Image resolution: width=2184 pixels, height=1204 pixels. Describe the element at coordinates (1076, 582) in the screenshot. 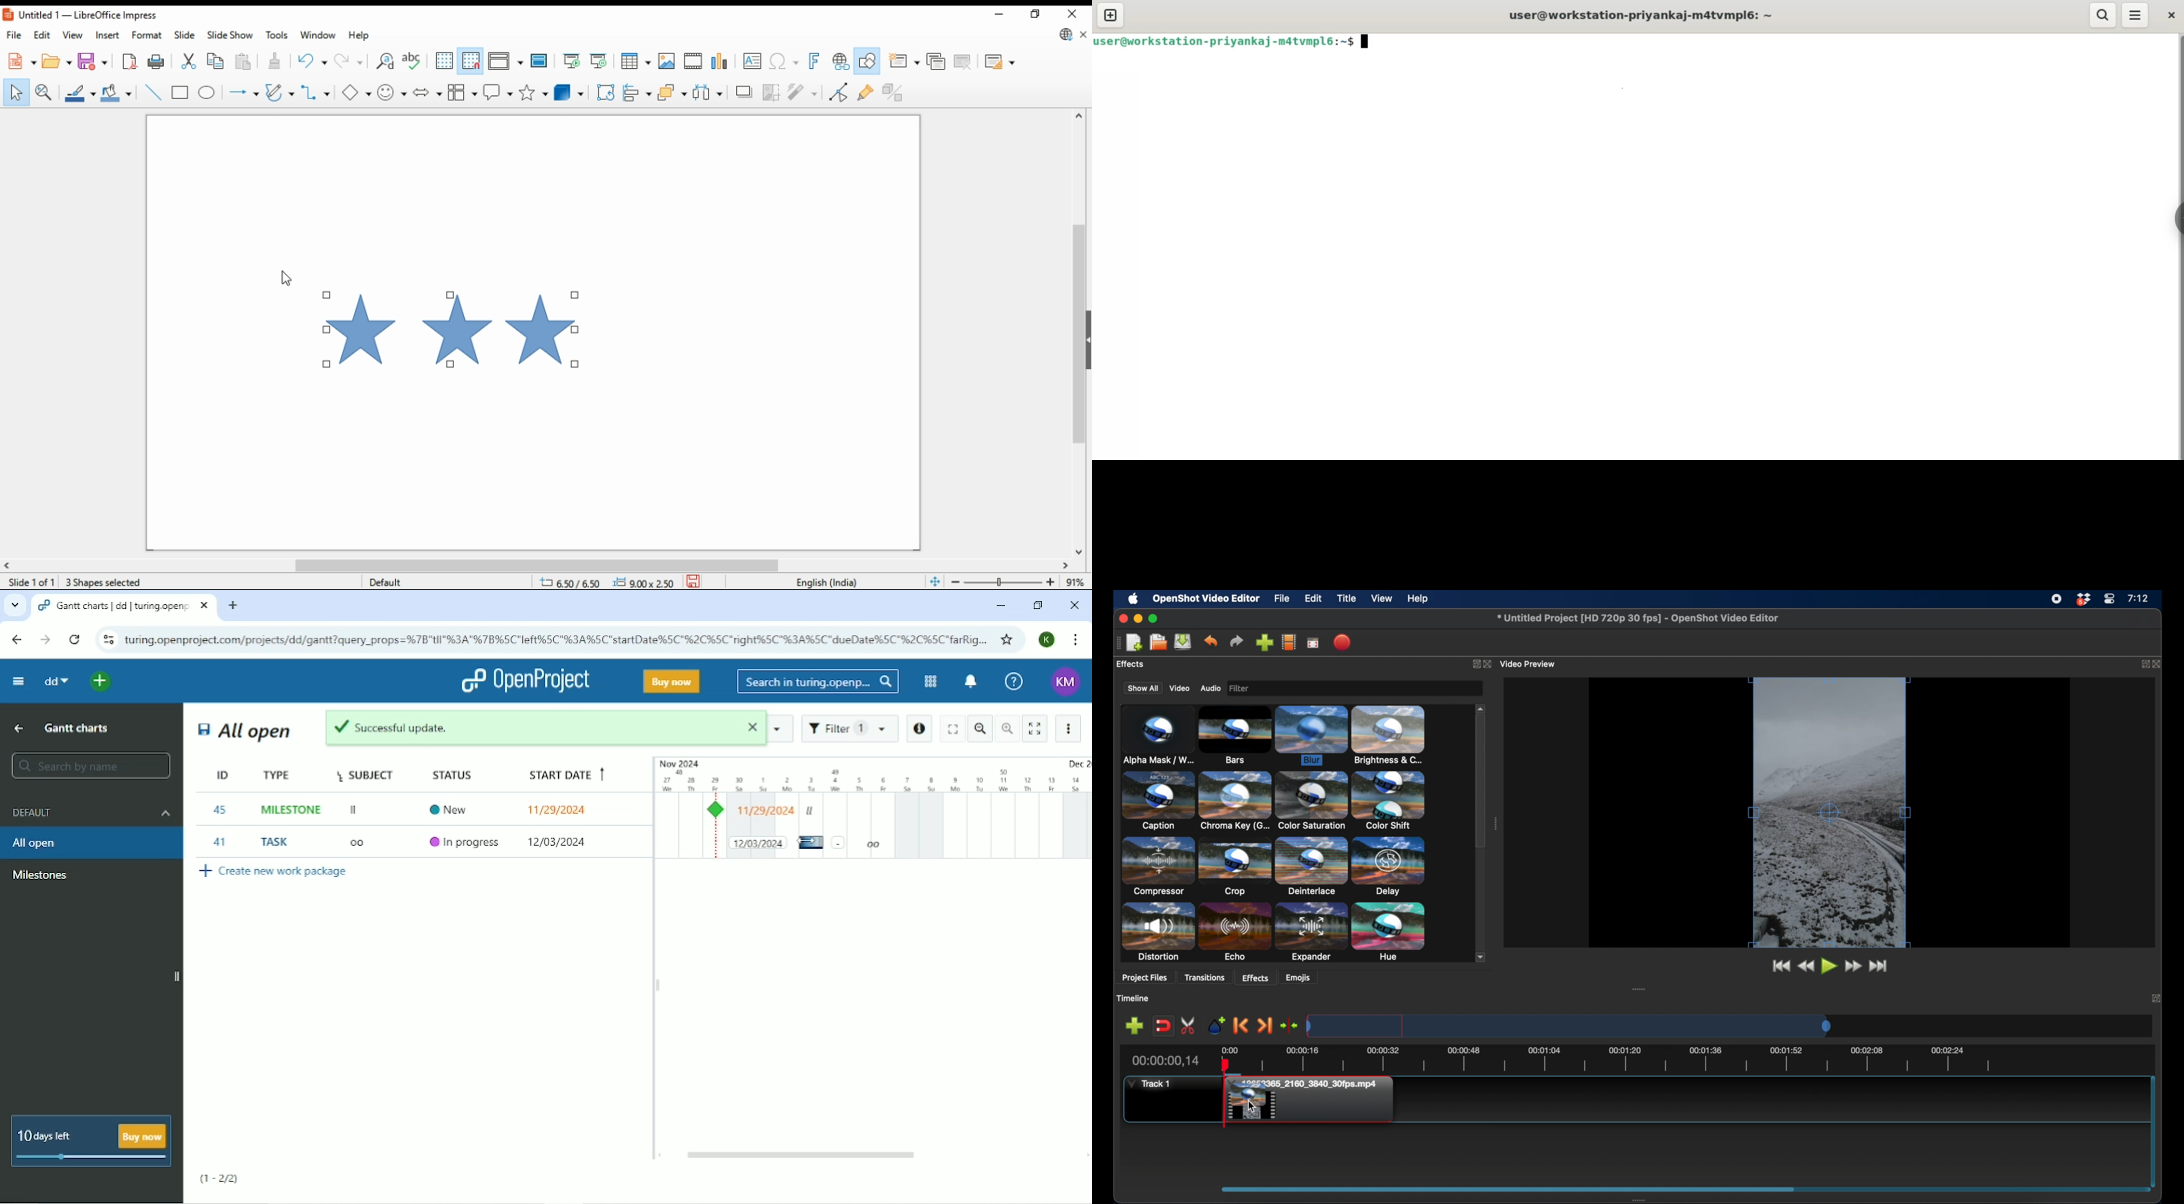

I see `zoom factor` at that location.